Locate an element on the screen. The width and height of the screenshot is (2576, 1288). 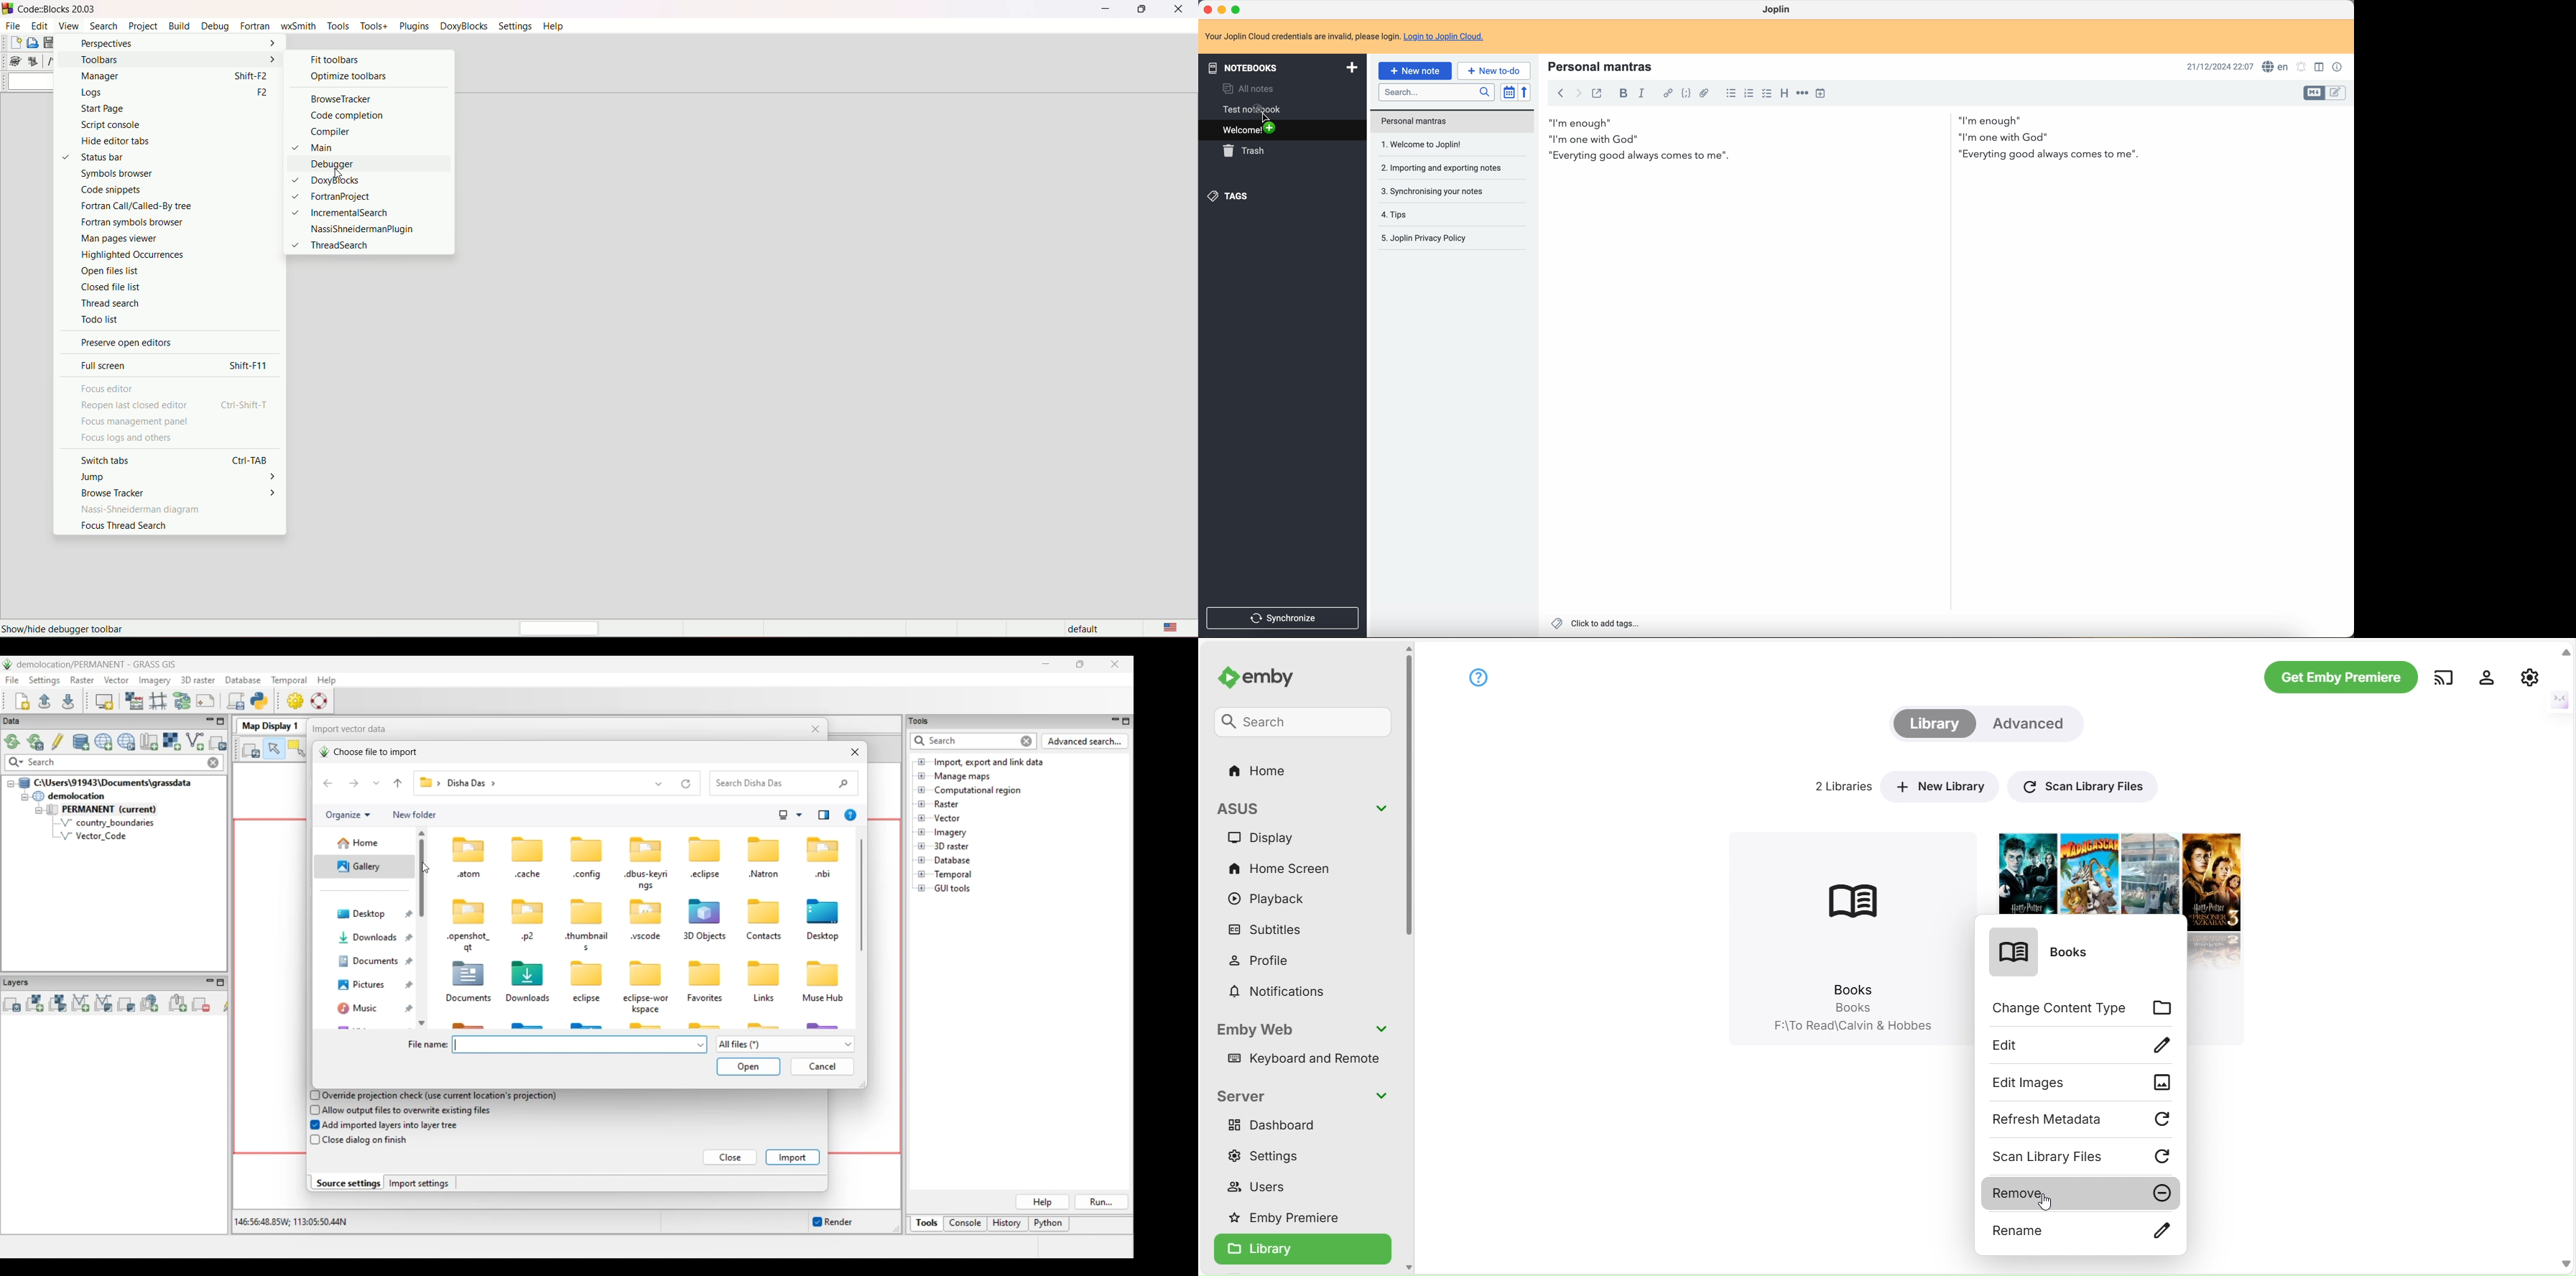
focus thread search is located at coordinates (124, 526).